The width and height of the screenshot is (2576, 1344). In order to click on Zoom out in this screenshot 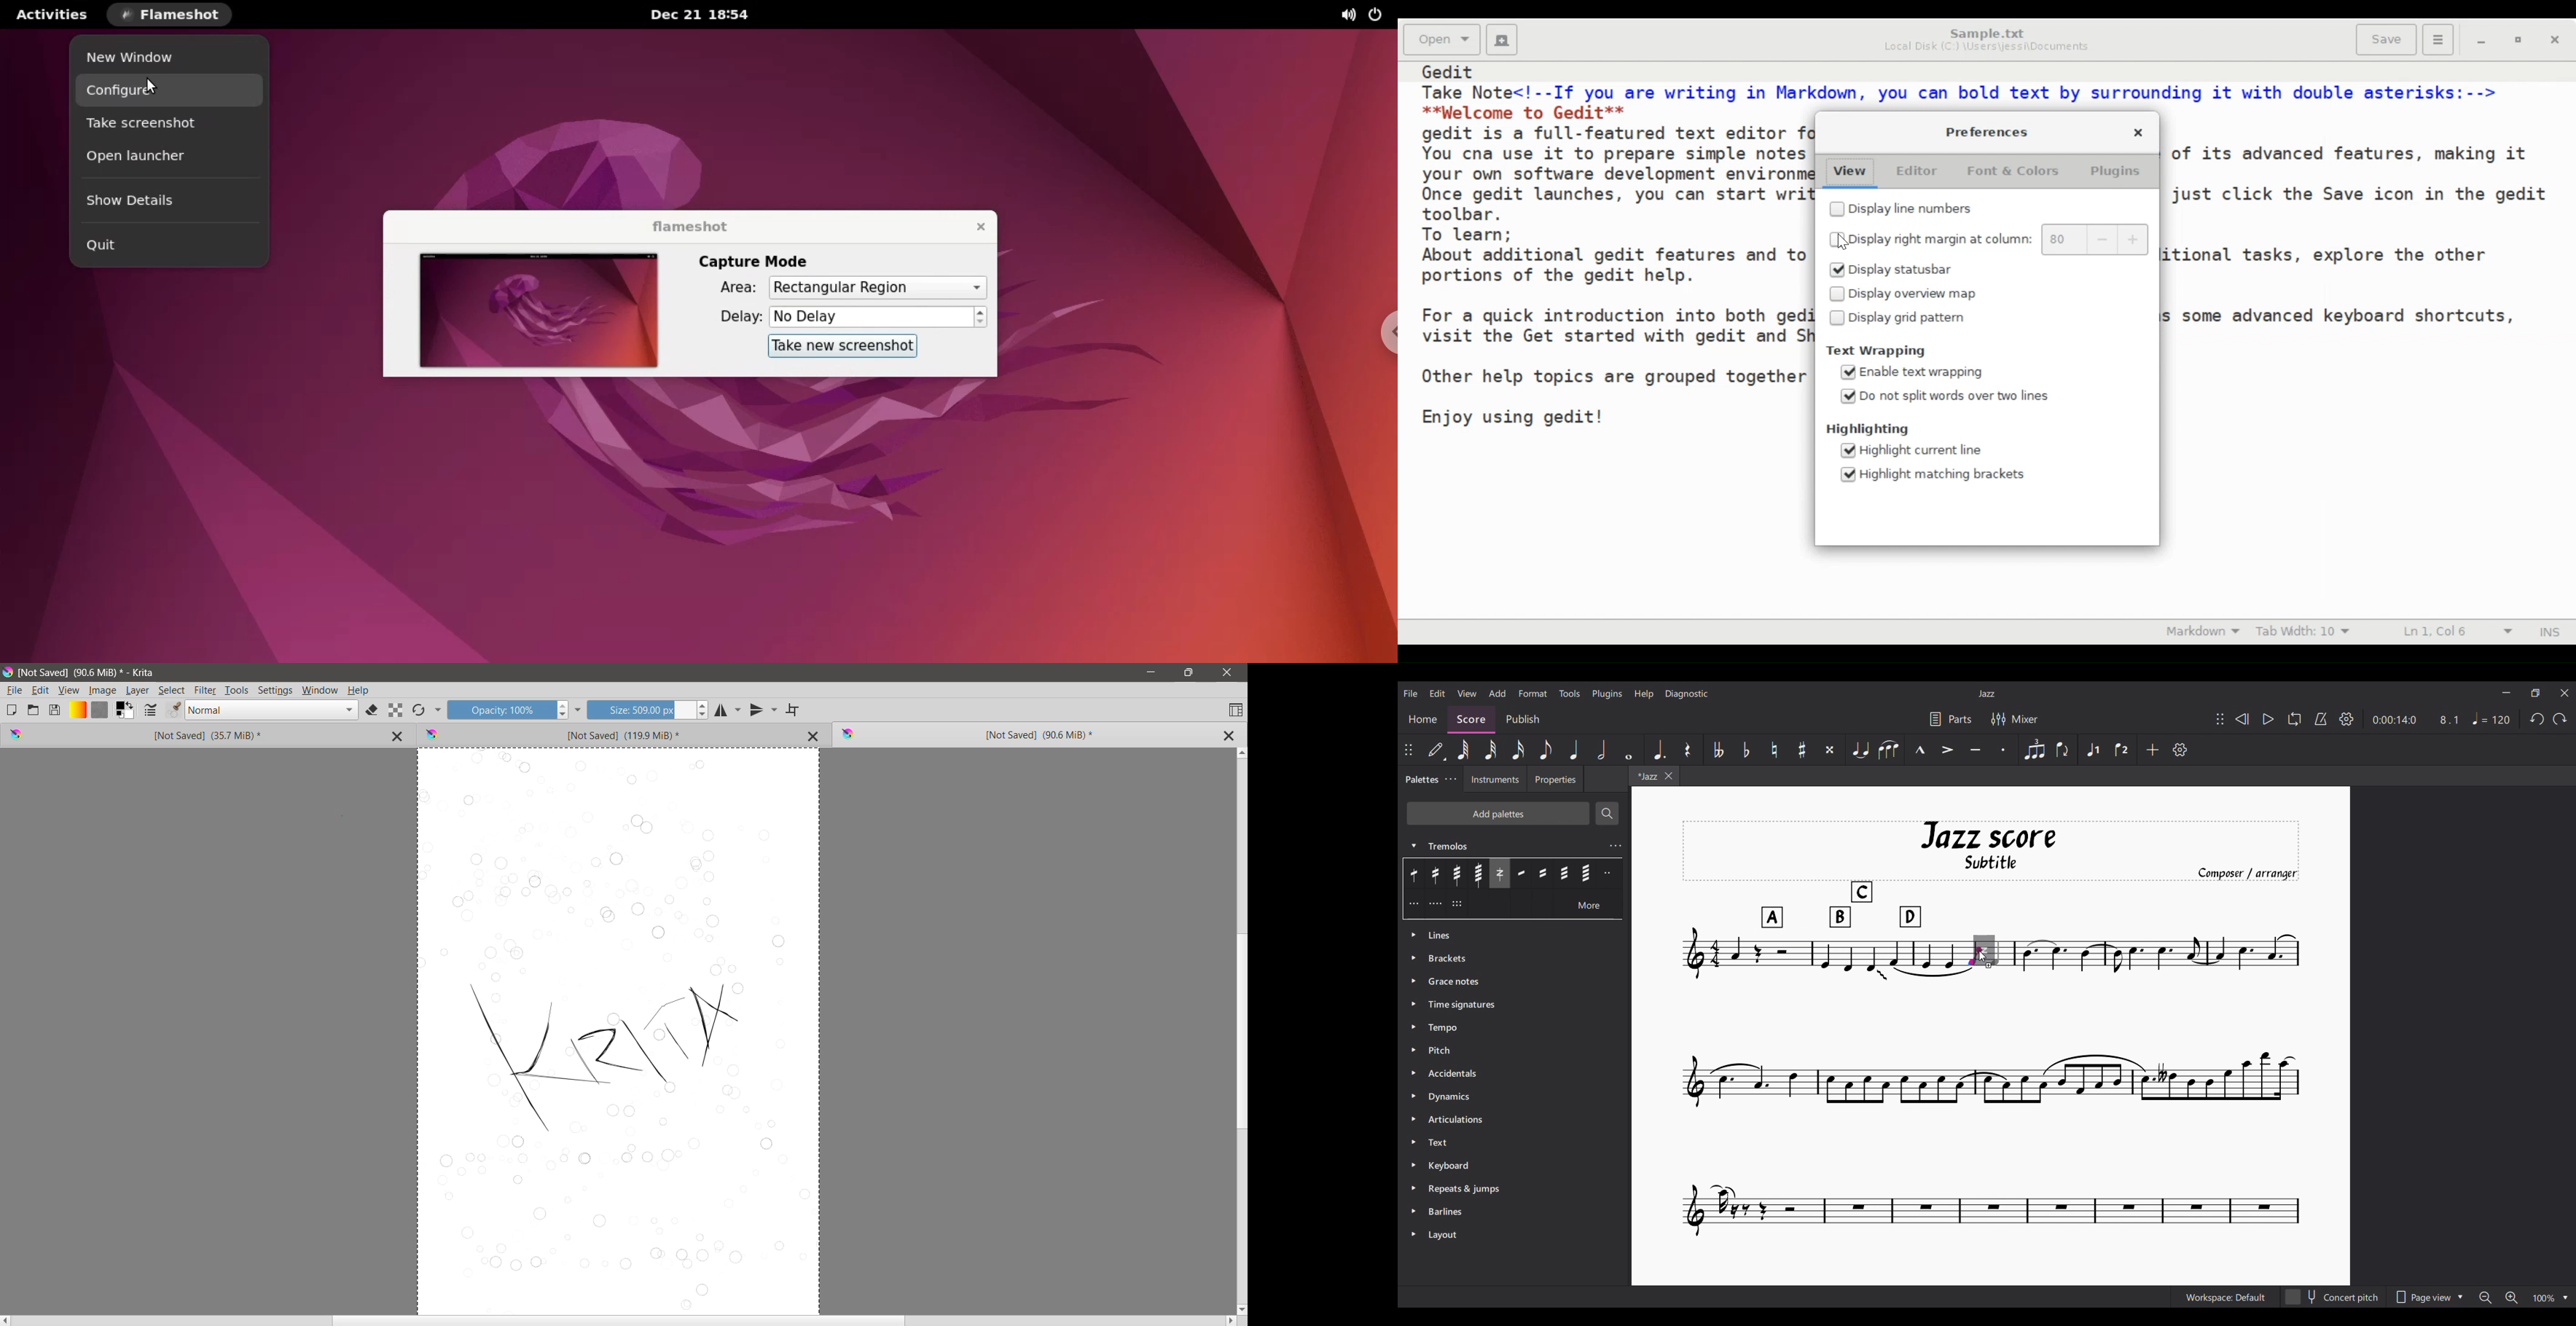, I will do `click(2486, 1298)`.